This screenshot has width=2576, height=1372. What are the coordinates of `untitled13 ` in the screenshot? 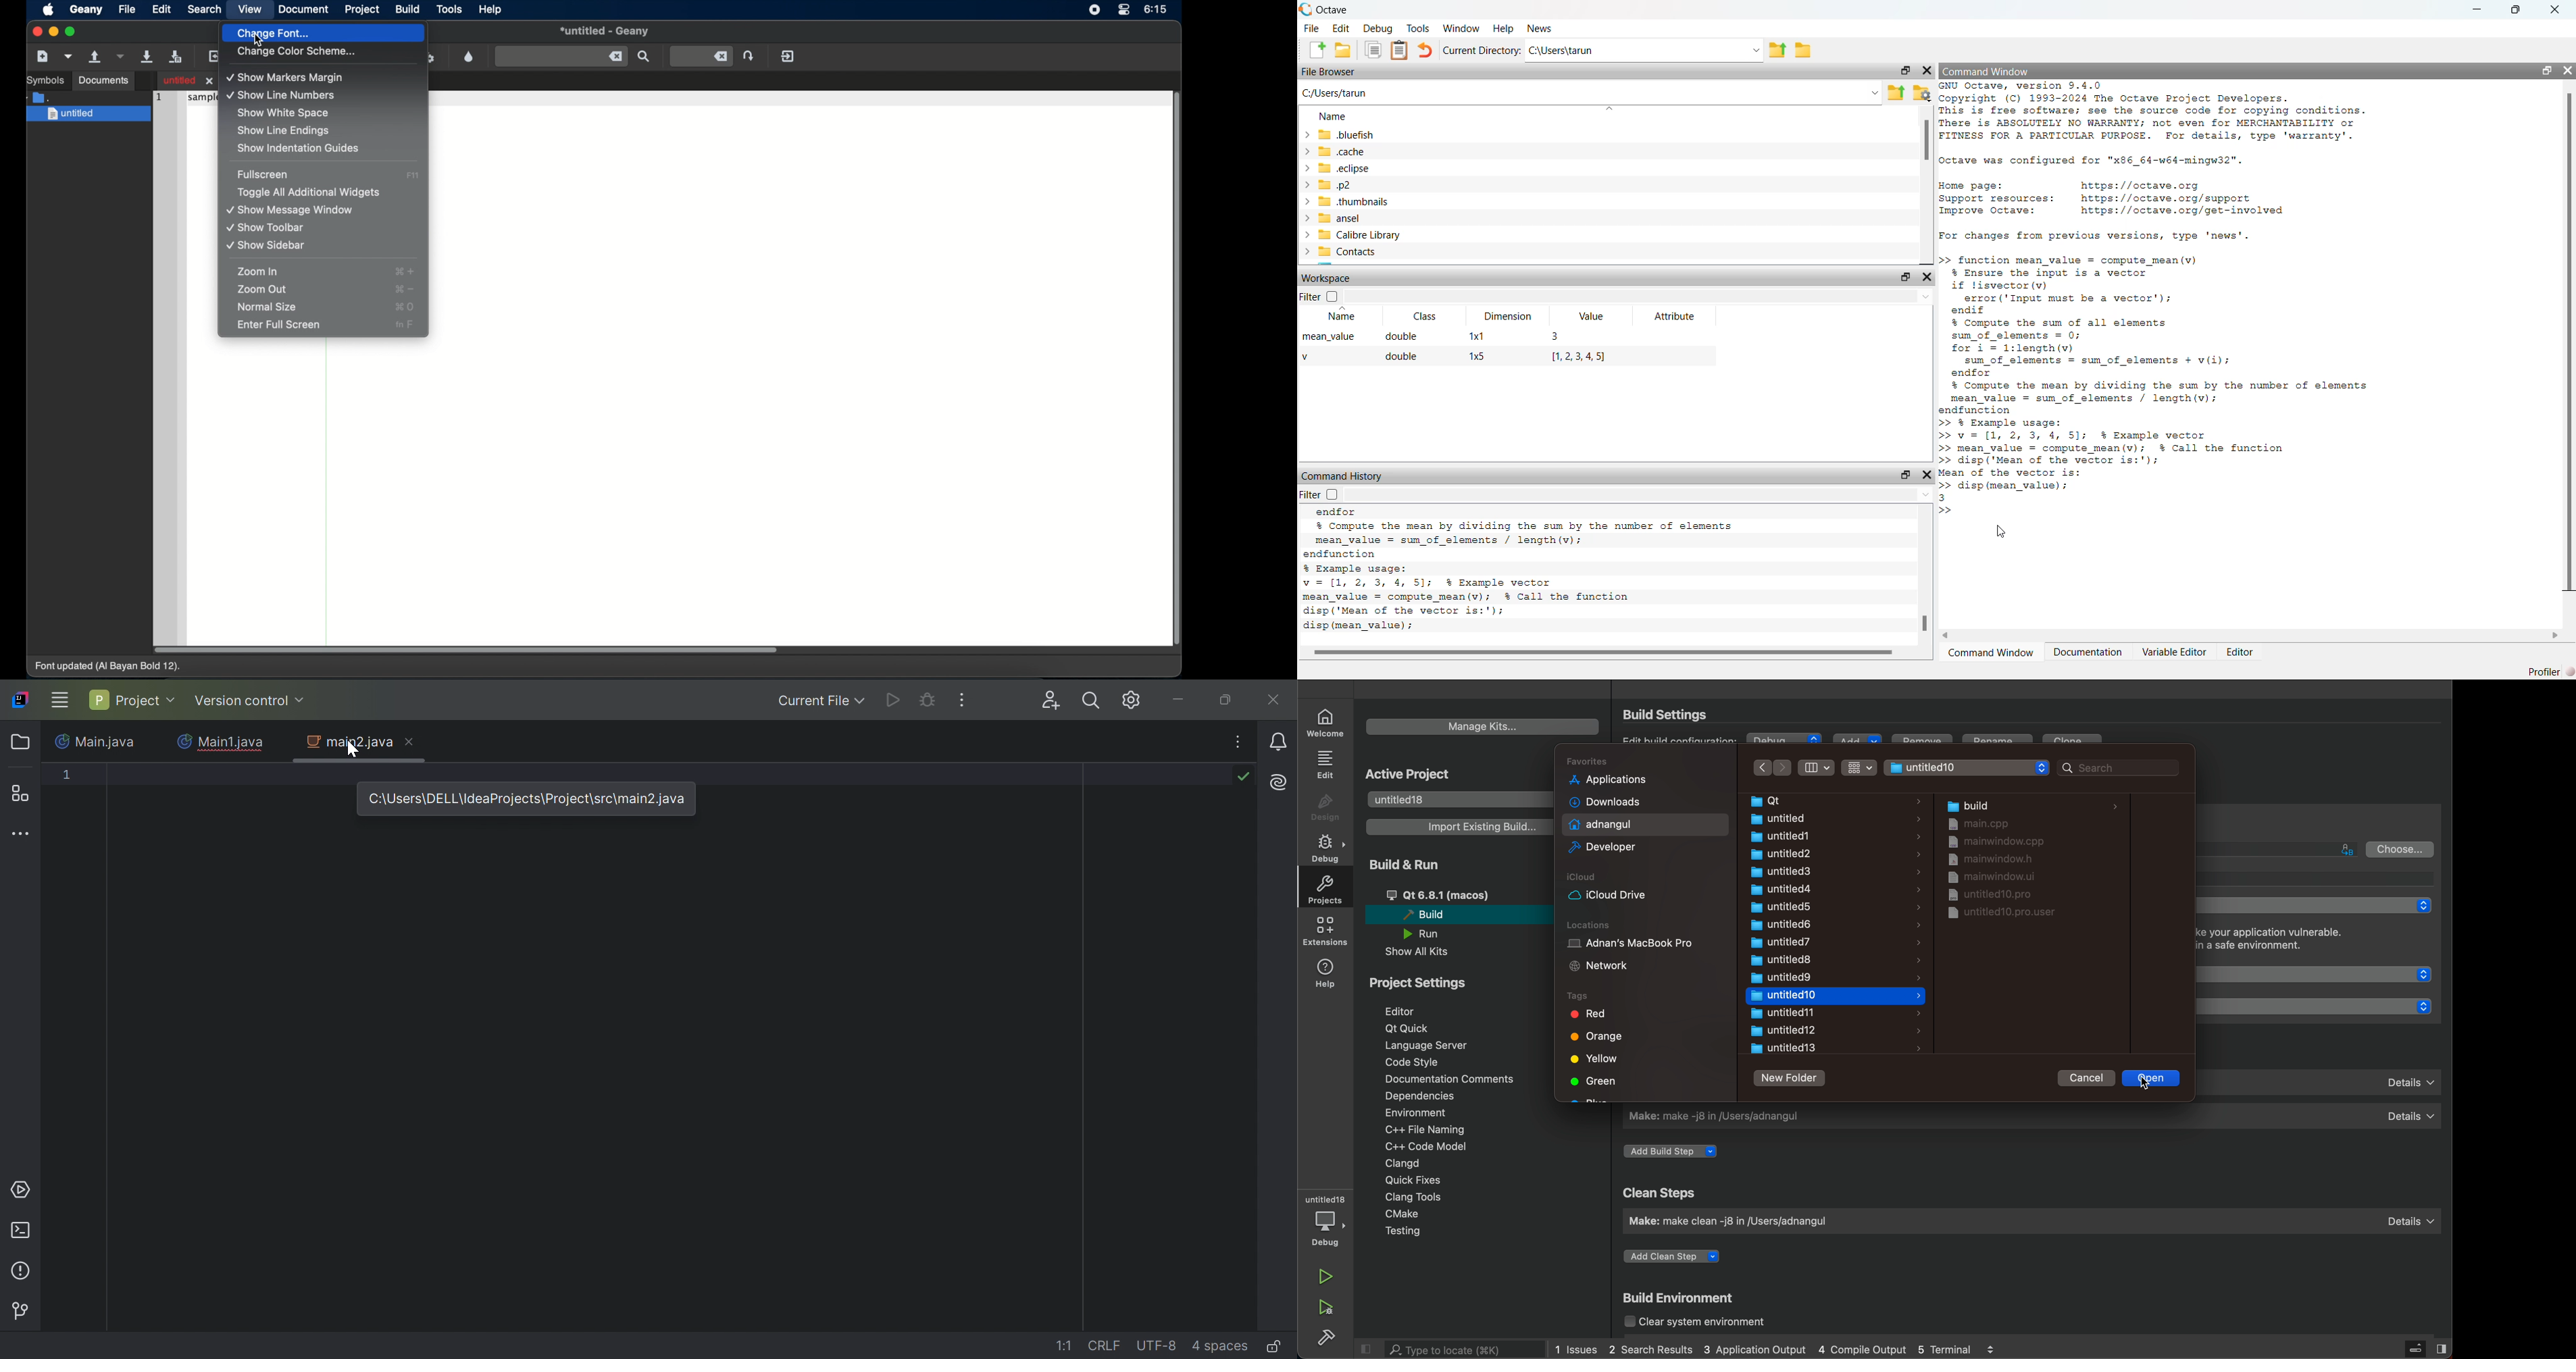 It's located at (1834, 1049).